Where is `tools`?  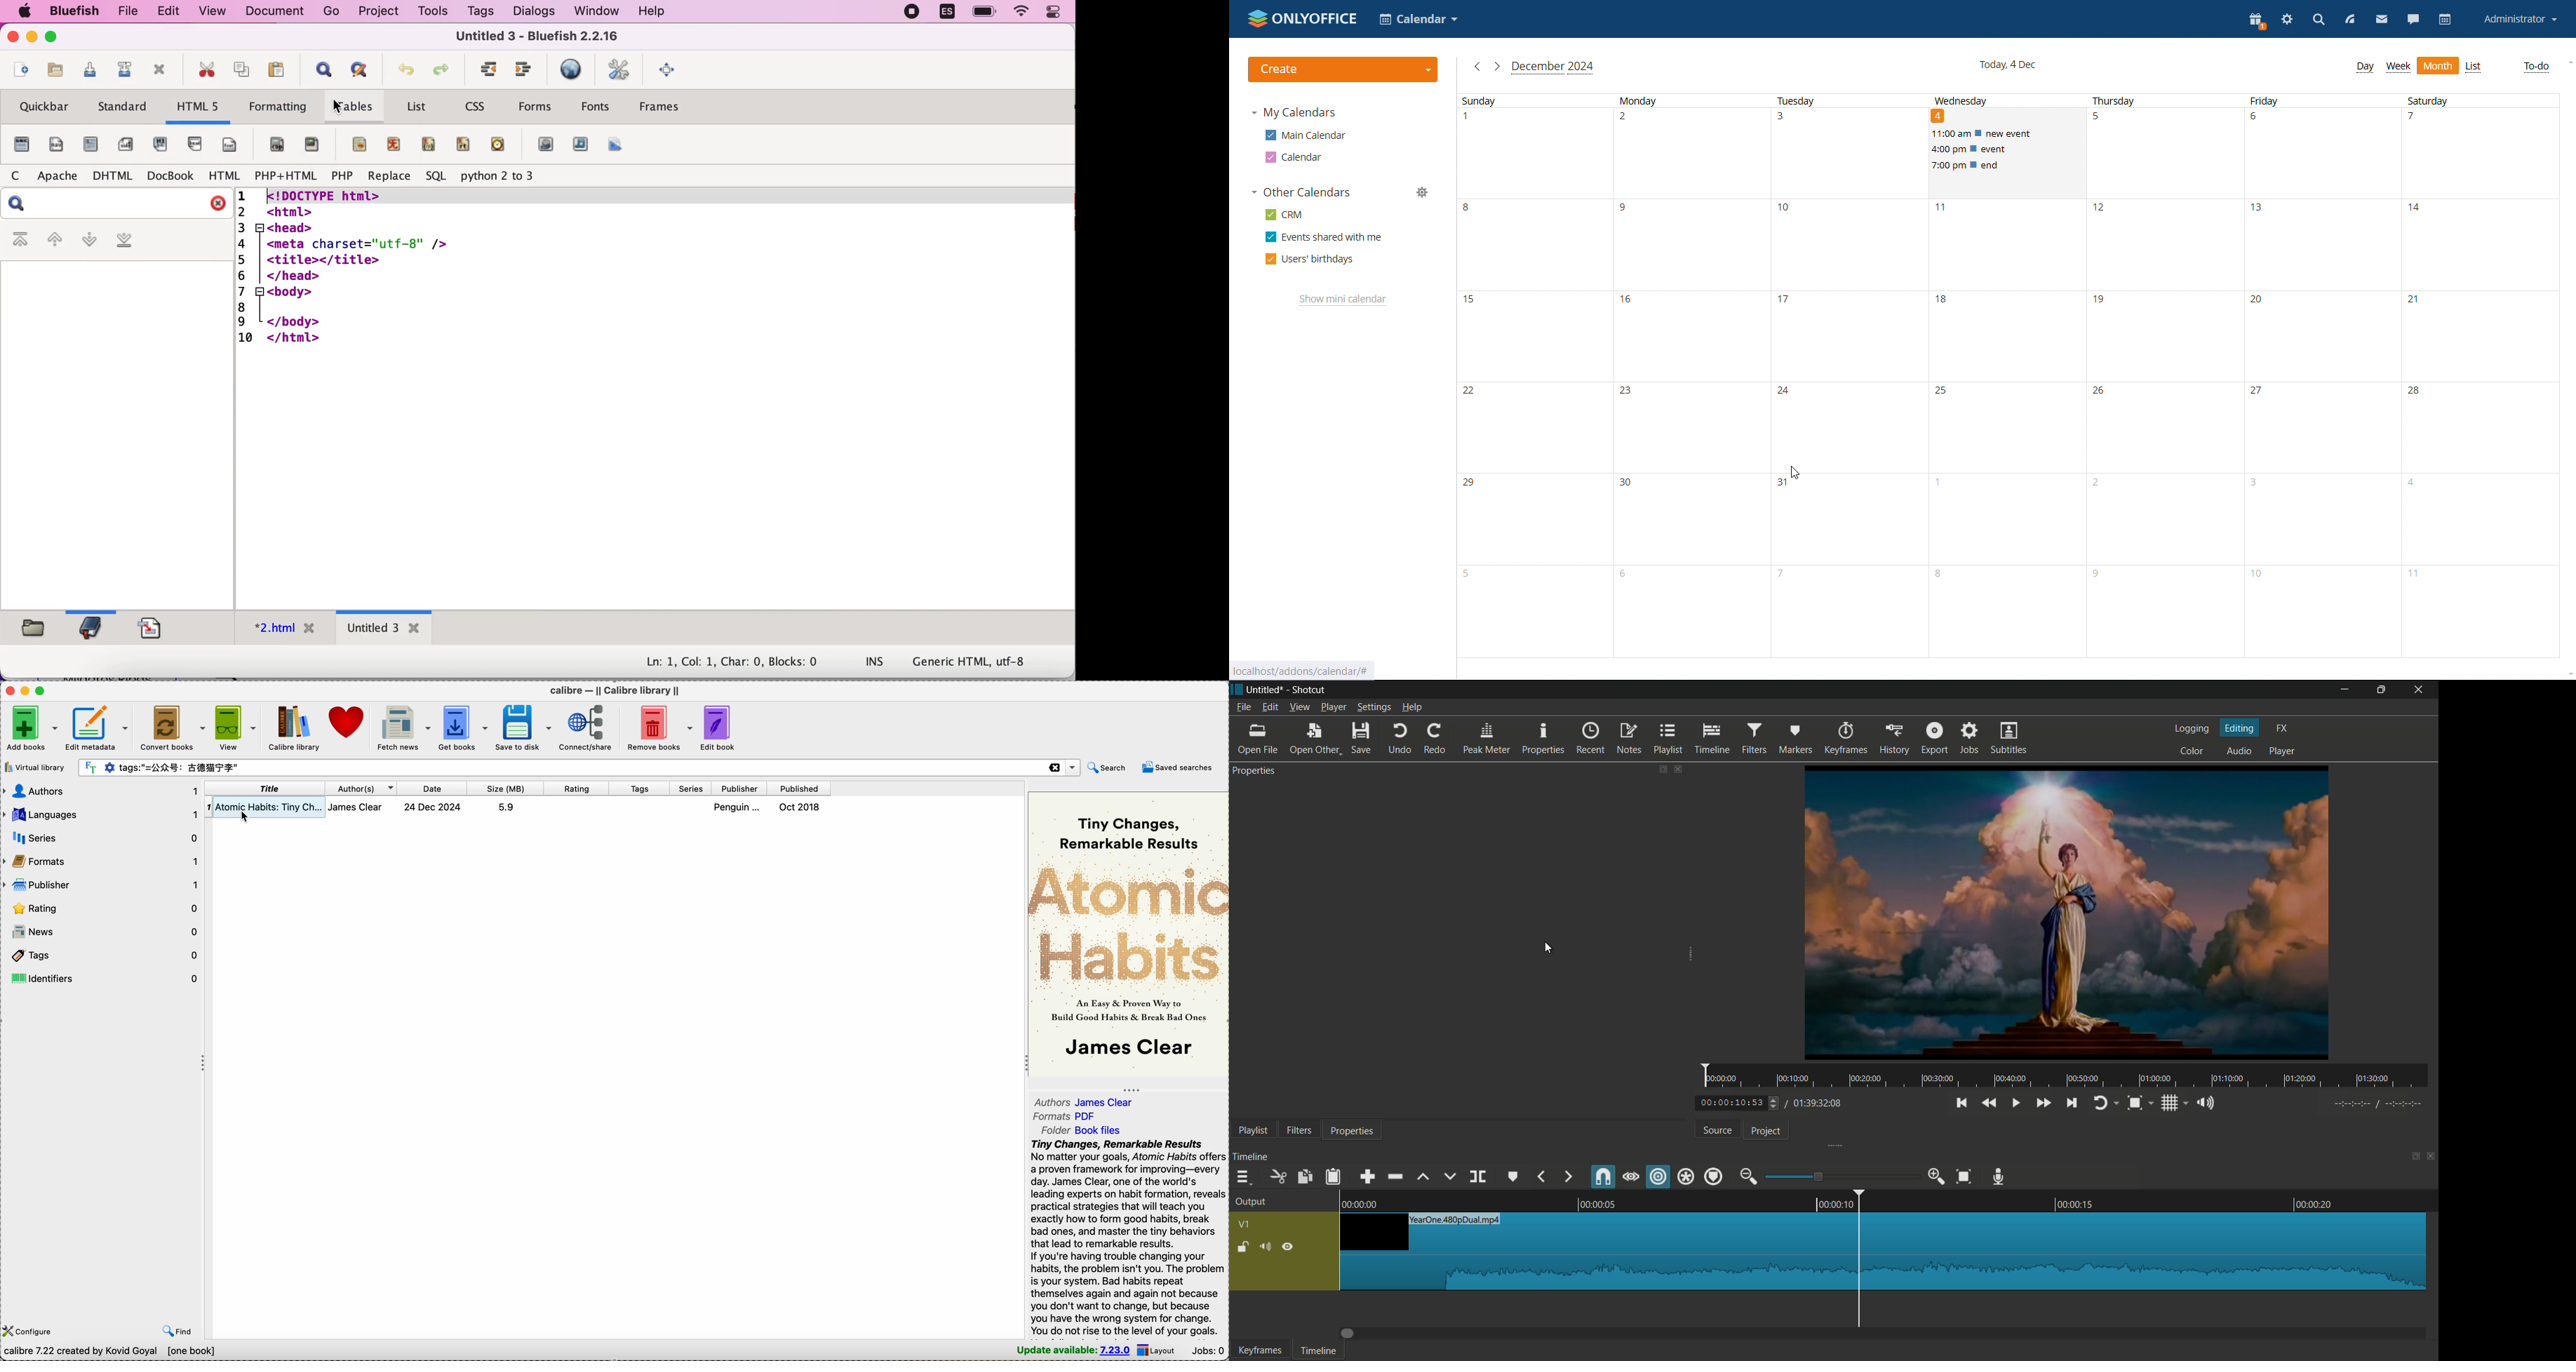 tools is located at coordinates (430, 11).